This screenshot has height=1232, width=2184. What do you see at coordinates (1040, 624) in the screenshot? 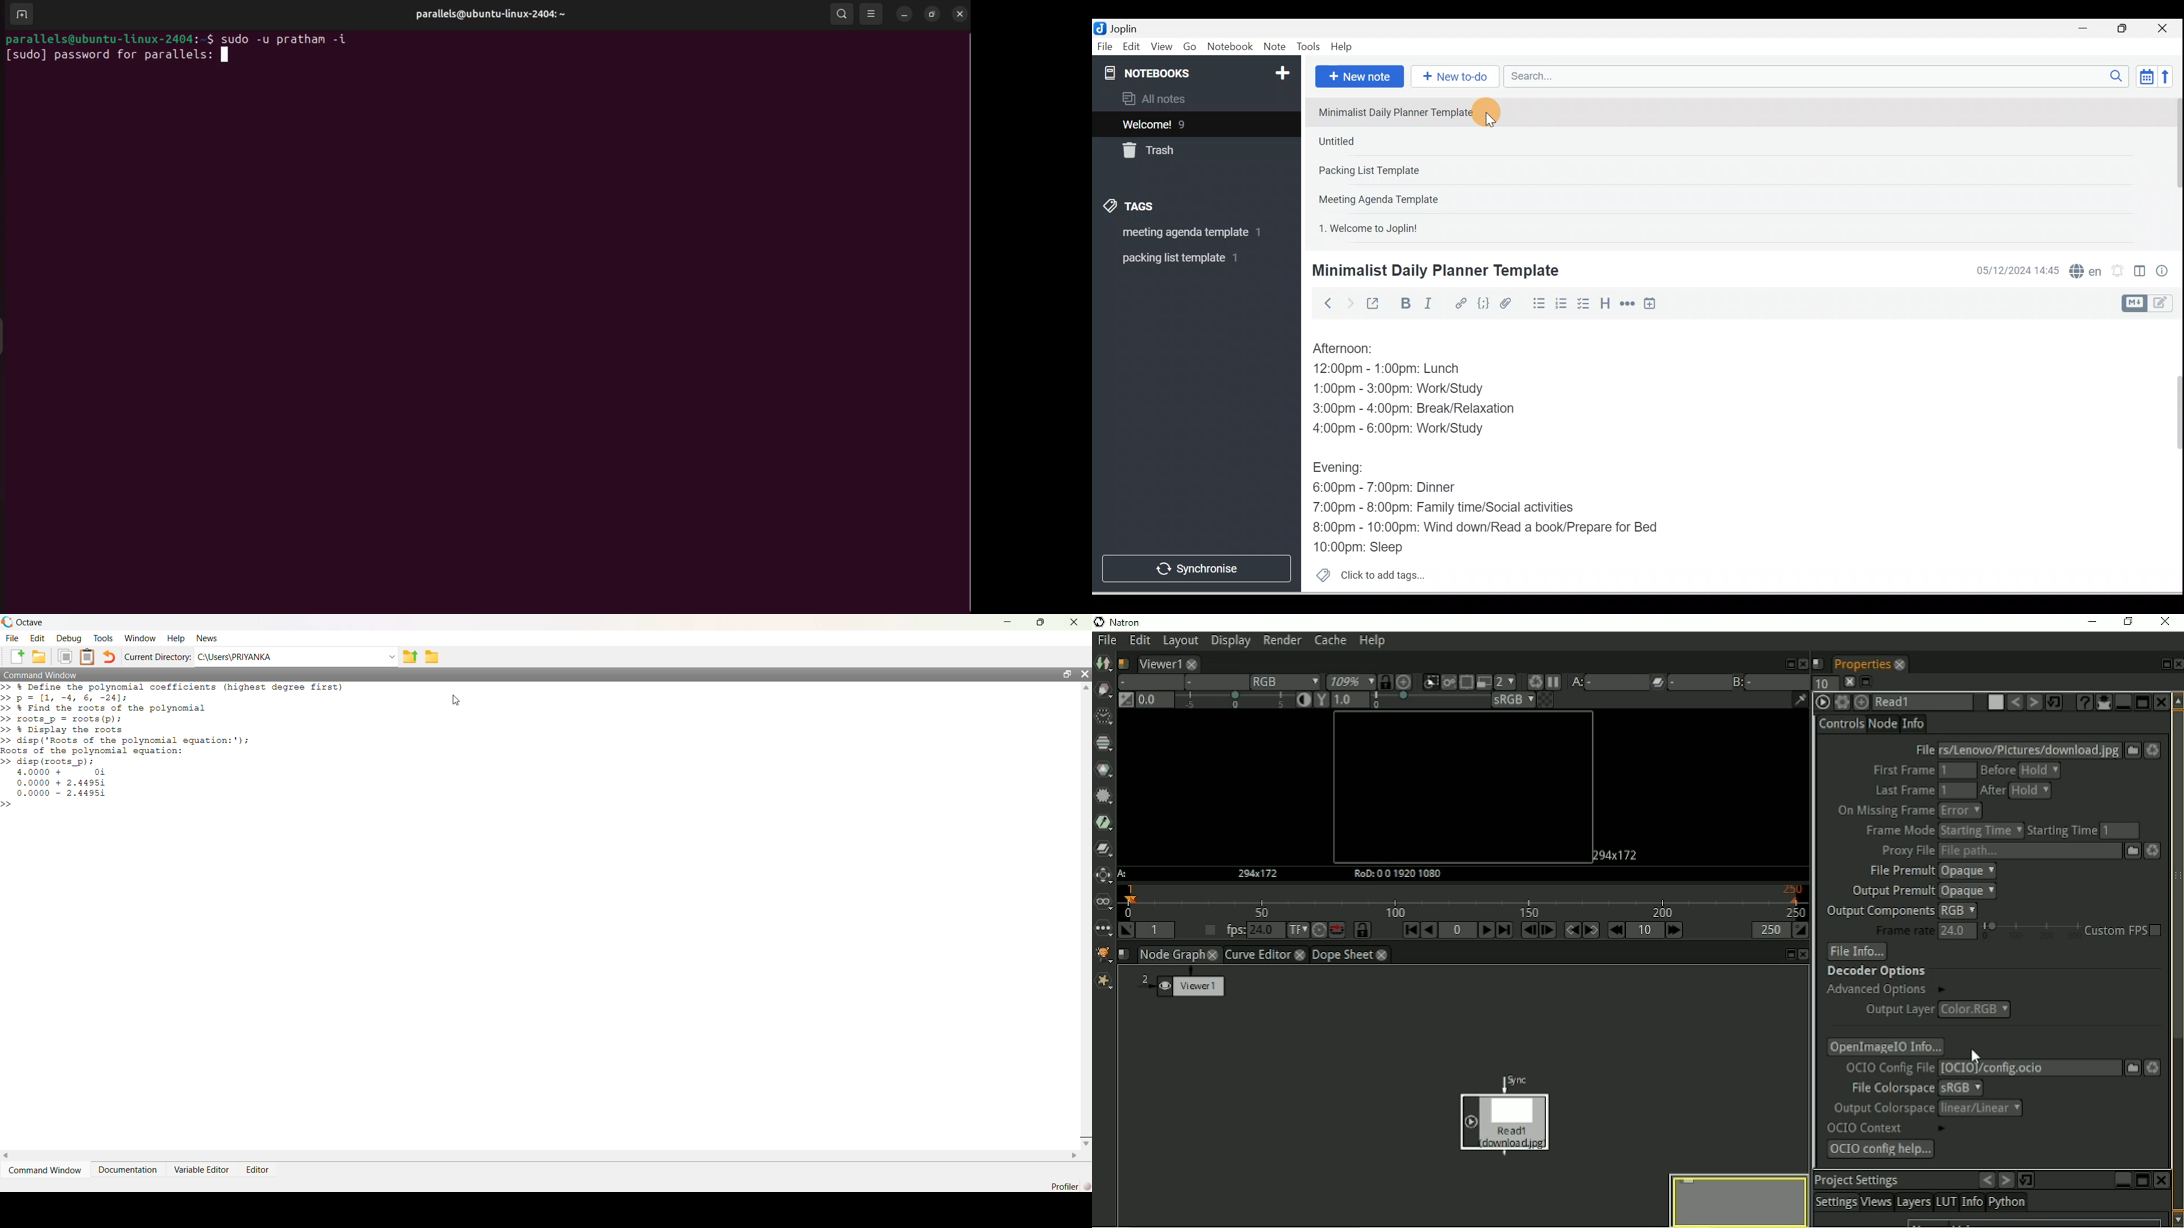
I see `Maximize` at bounding box center [1040, 624].